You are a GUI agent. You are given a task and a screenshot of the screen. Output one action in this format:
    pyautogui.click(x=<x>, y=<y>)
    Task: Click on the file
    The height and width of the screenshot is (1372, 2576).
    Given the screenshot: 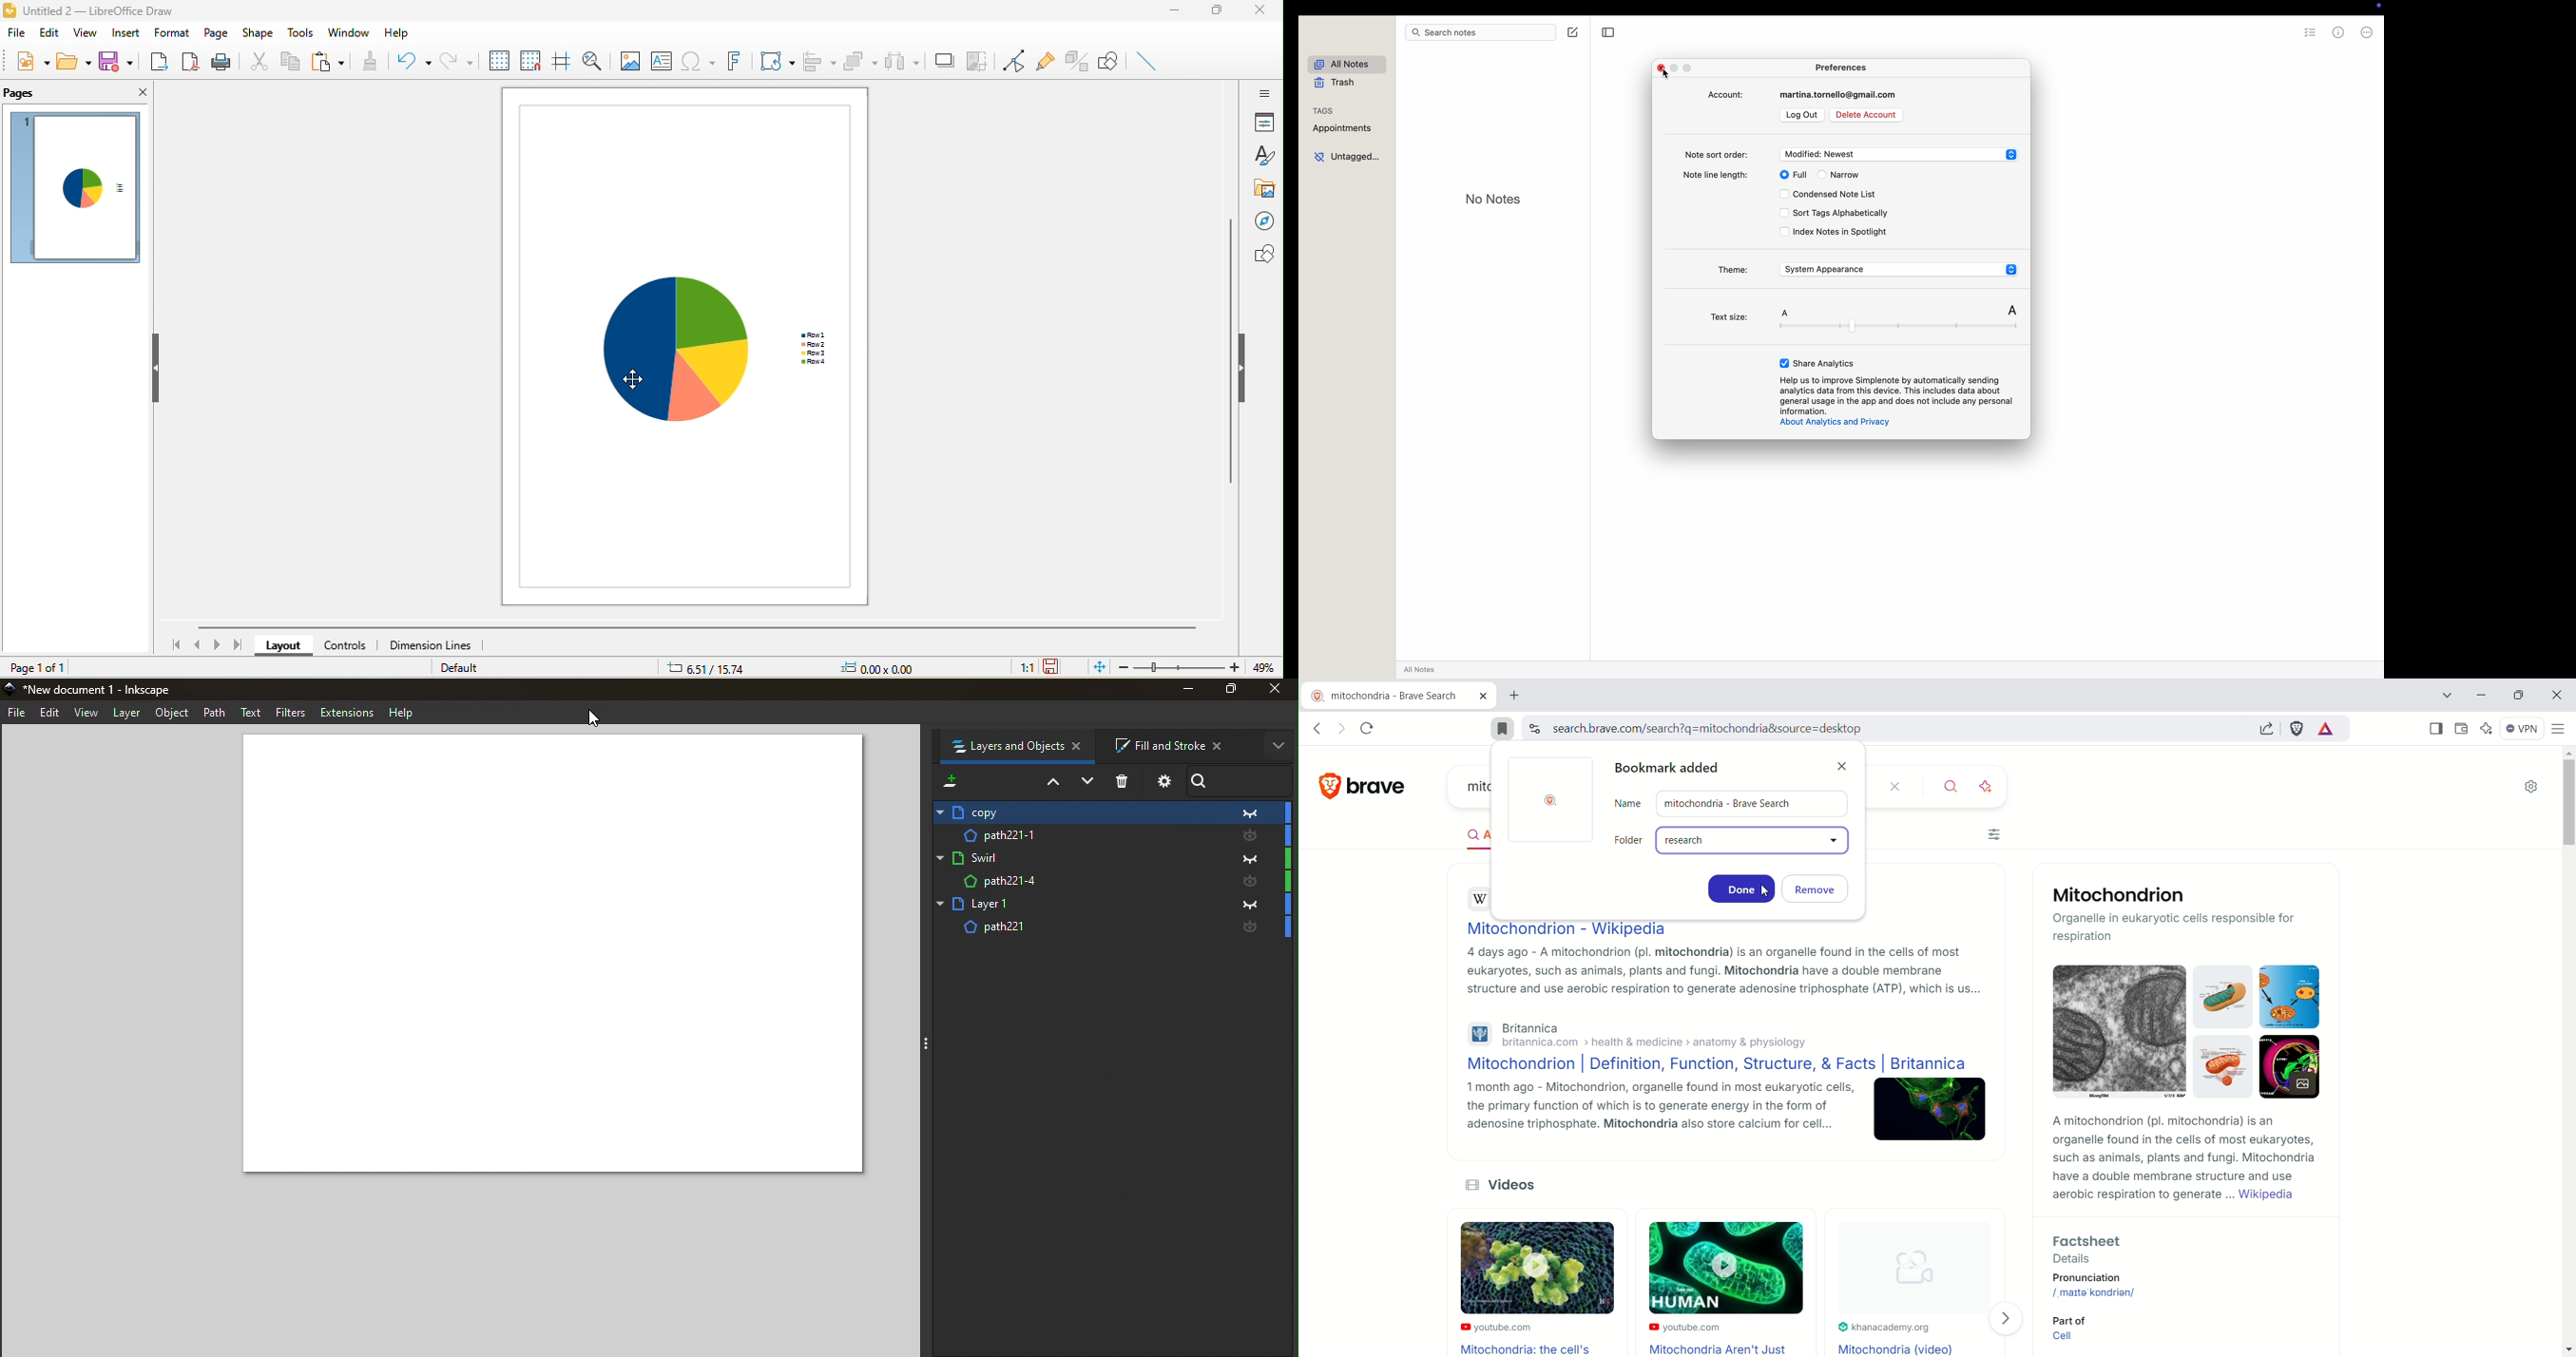 What is the action you would take?
    pyautogui.click(x=16, y=34)
    